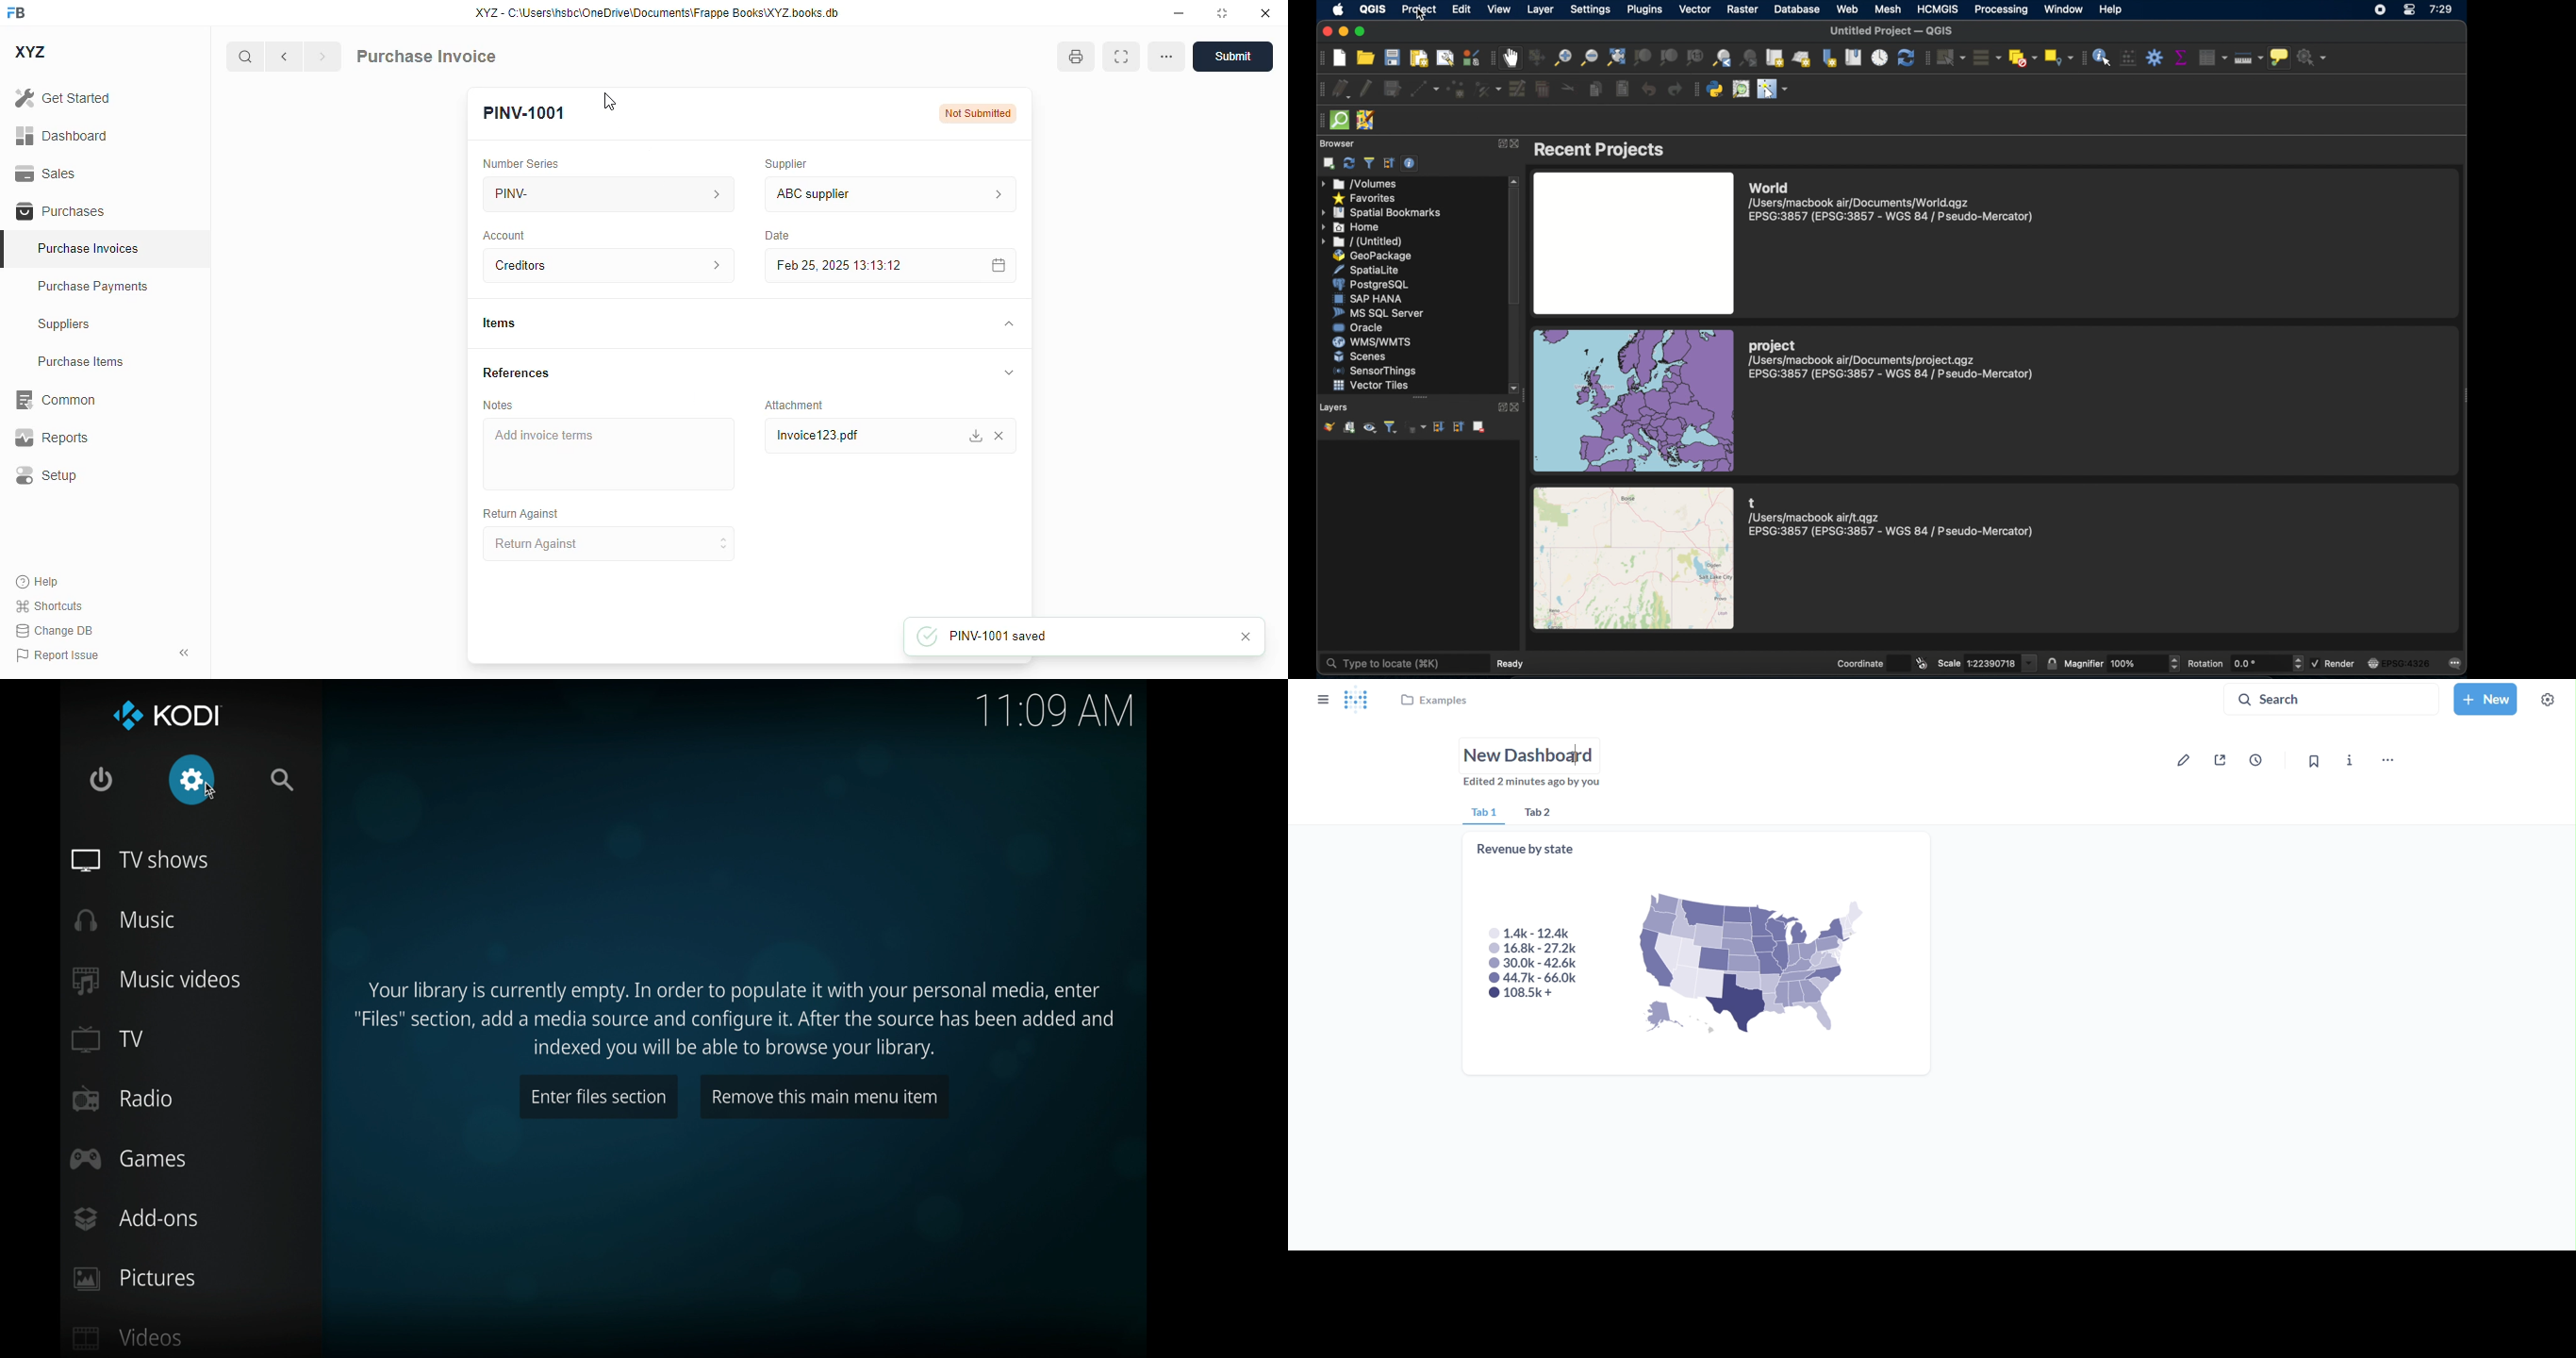 Image resolution: width=2576 pixels, height=1372 pixels. What do you see at coordinates (1927, 59) in the screenshot?
I see `selection toolbar` at bounding box center [1927, 59].